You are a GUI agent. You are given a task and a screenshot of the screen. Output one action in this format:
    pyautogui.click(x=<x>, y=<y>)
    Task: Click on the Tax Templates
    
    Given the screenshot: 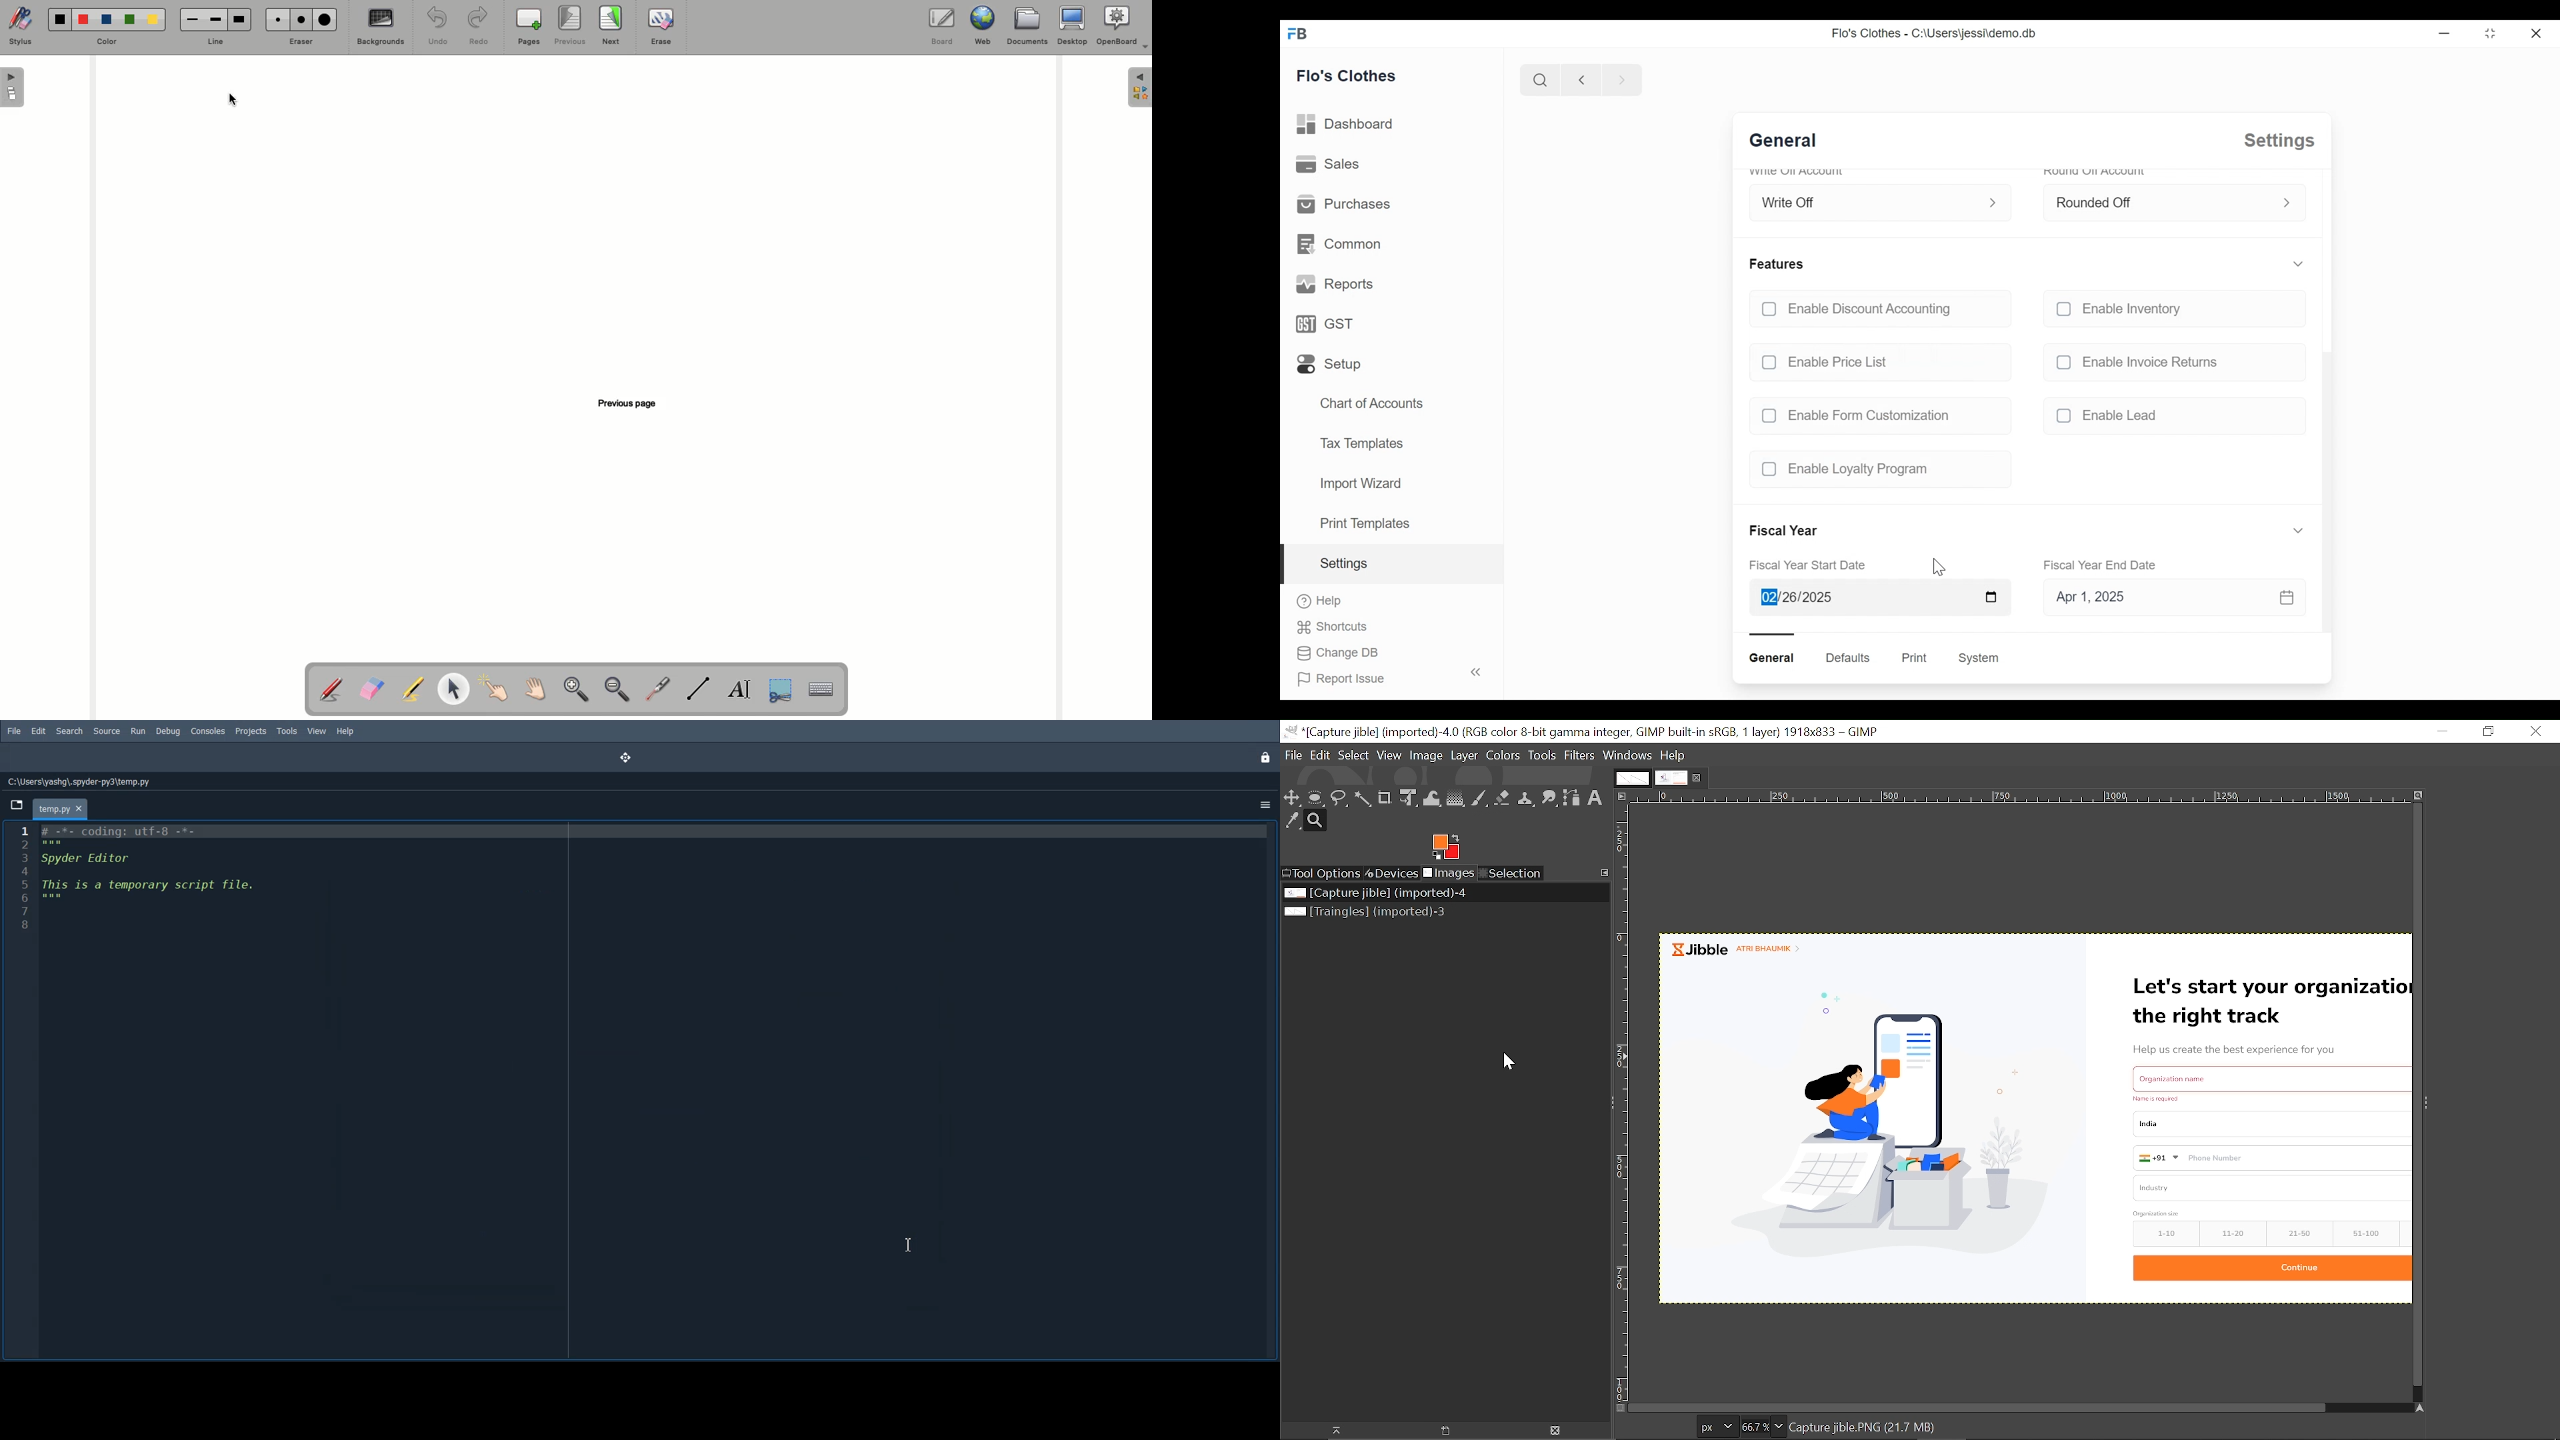 What is the action you would take?
    pyautogui.click(x=1361, y=443)
    